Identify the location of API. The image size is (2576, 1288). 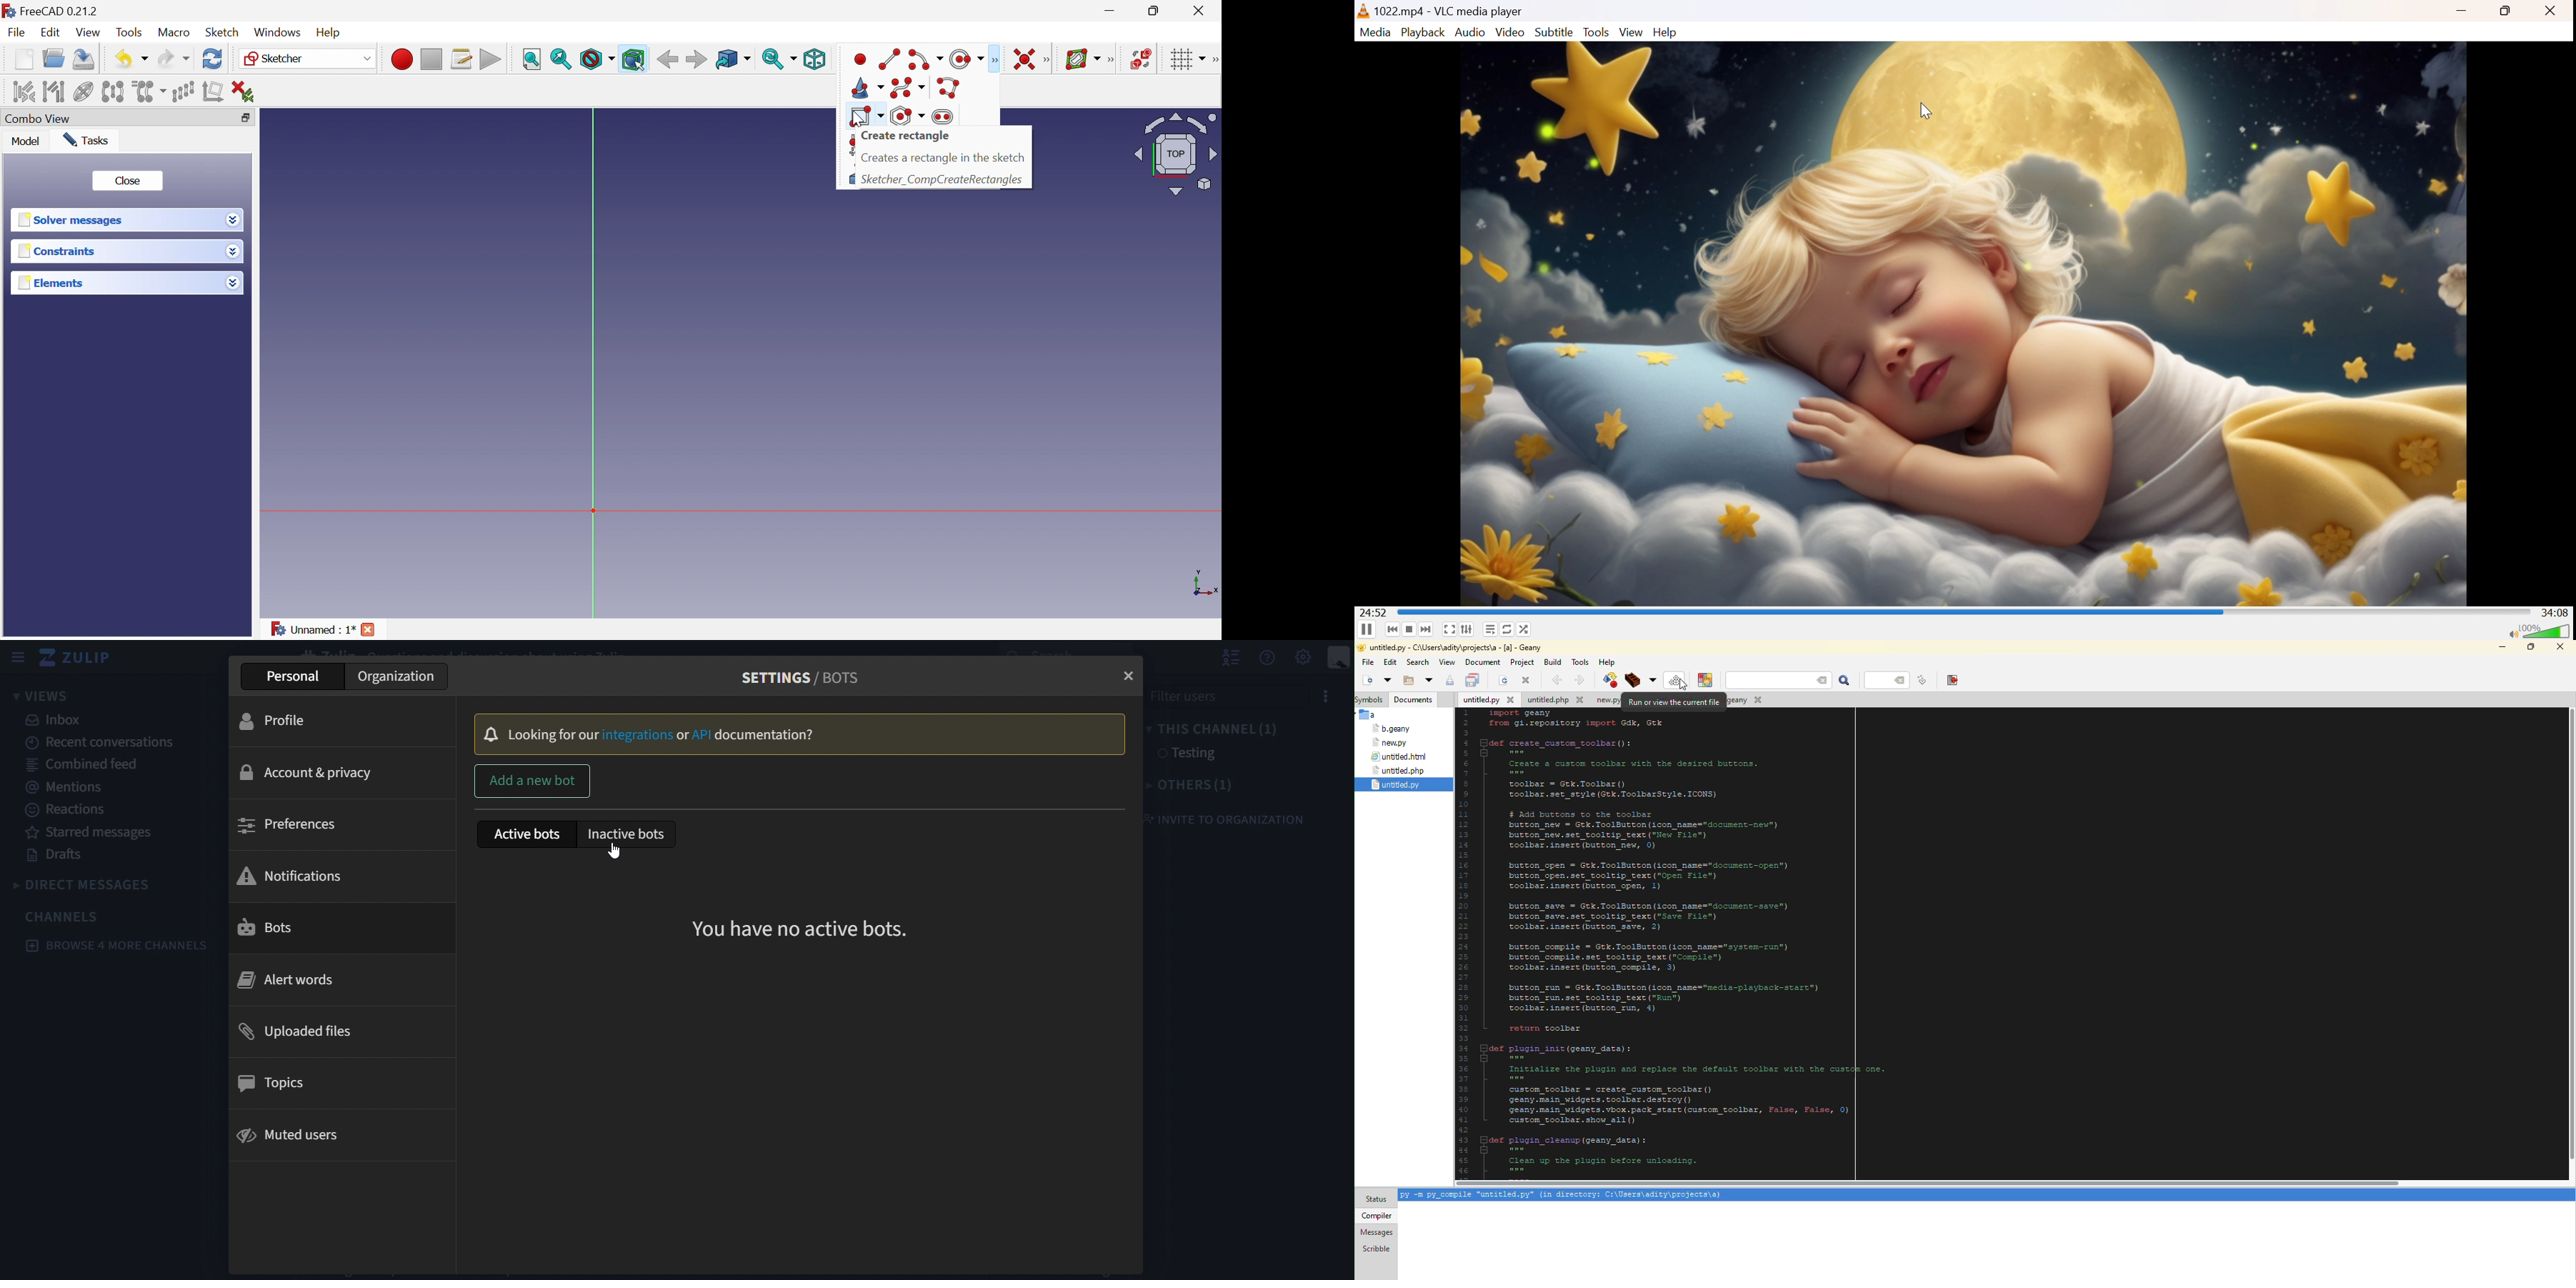
(703, 735).